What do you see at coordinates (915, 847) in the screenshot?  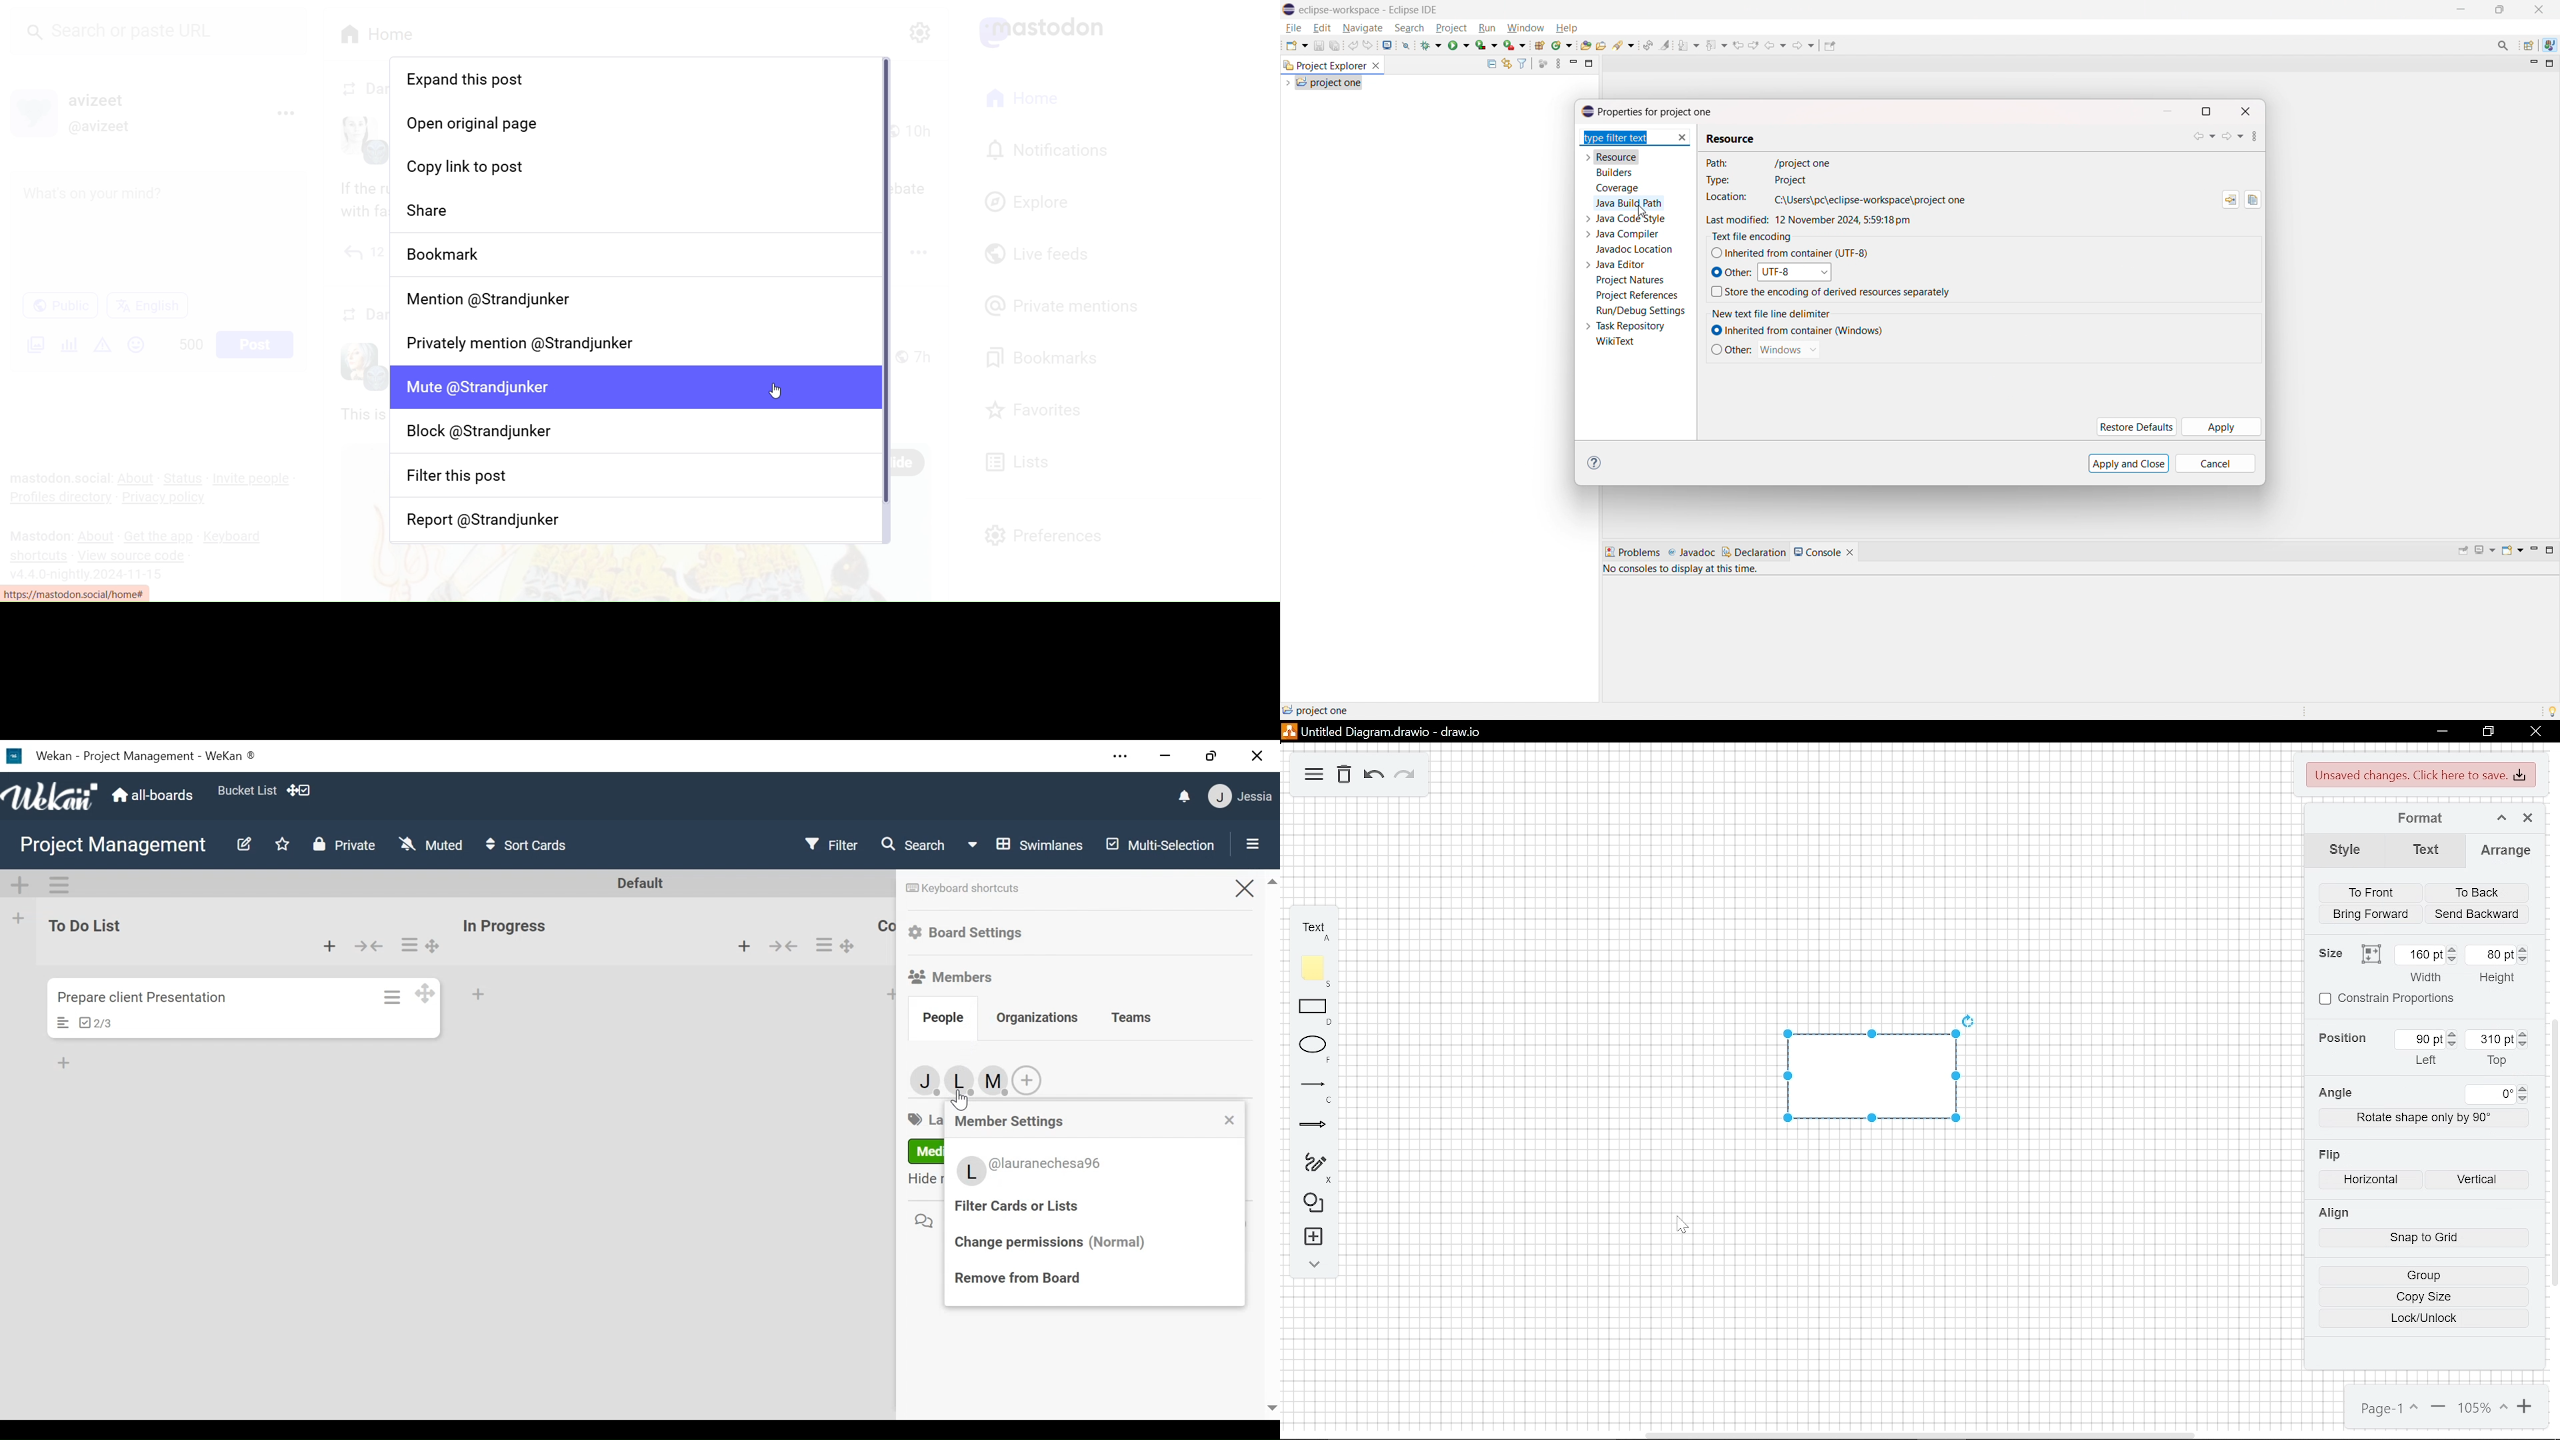 I see `Search` at bounding box center [915, 847].